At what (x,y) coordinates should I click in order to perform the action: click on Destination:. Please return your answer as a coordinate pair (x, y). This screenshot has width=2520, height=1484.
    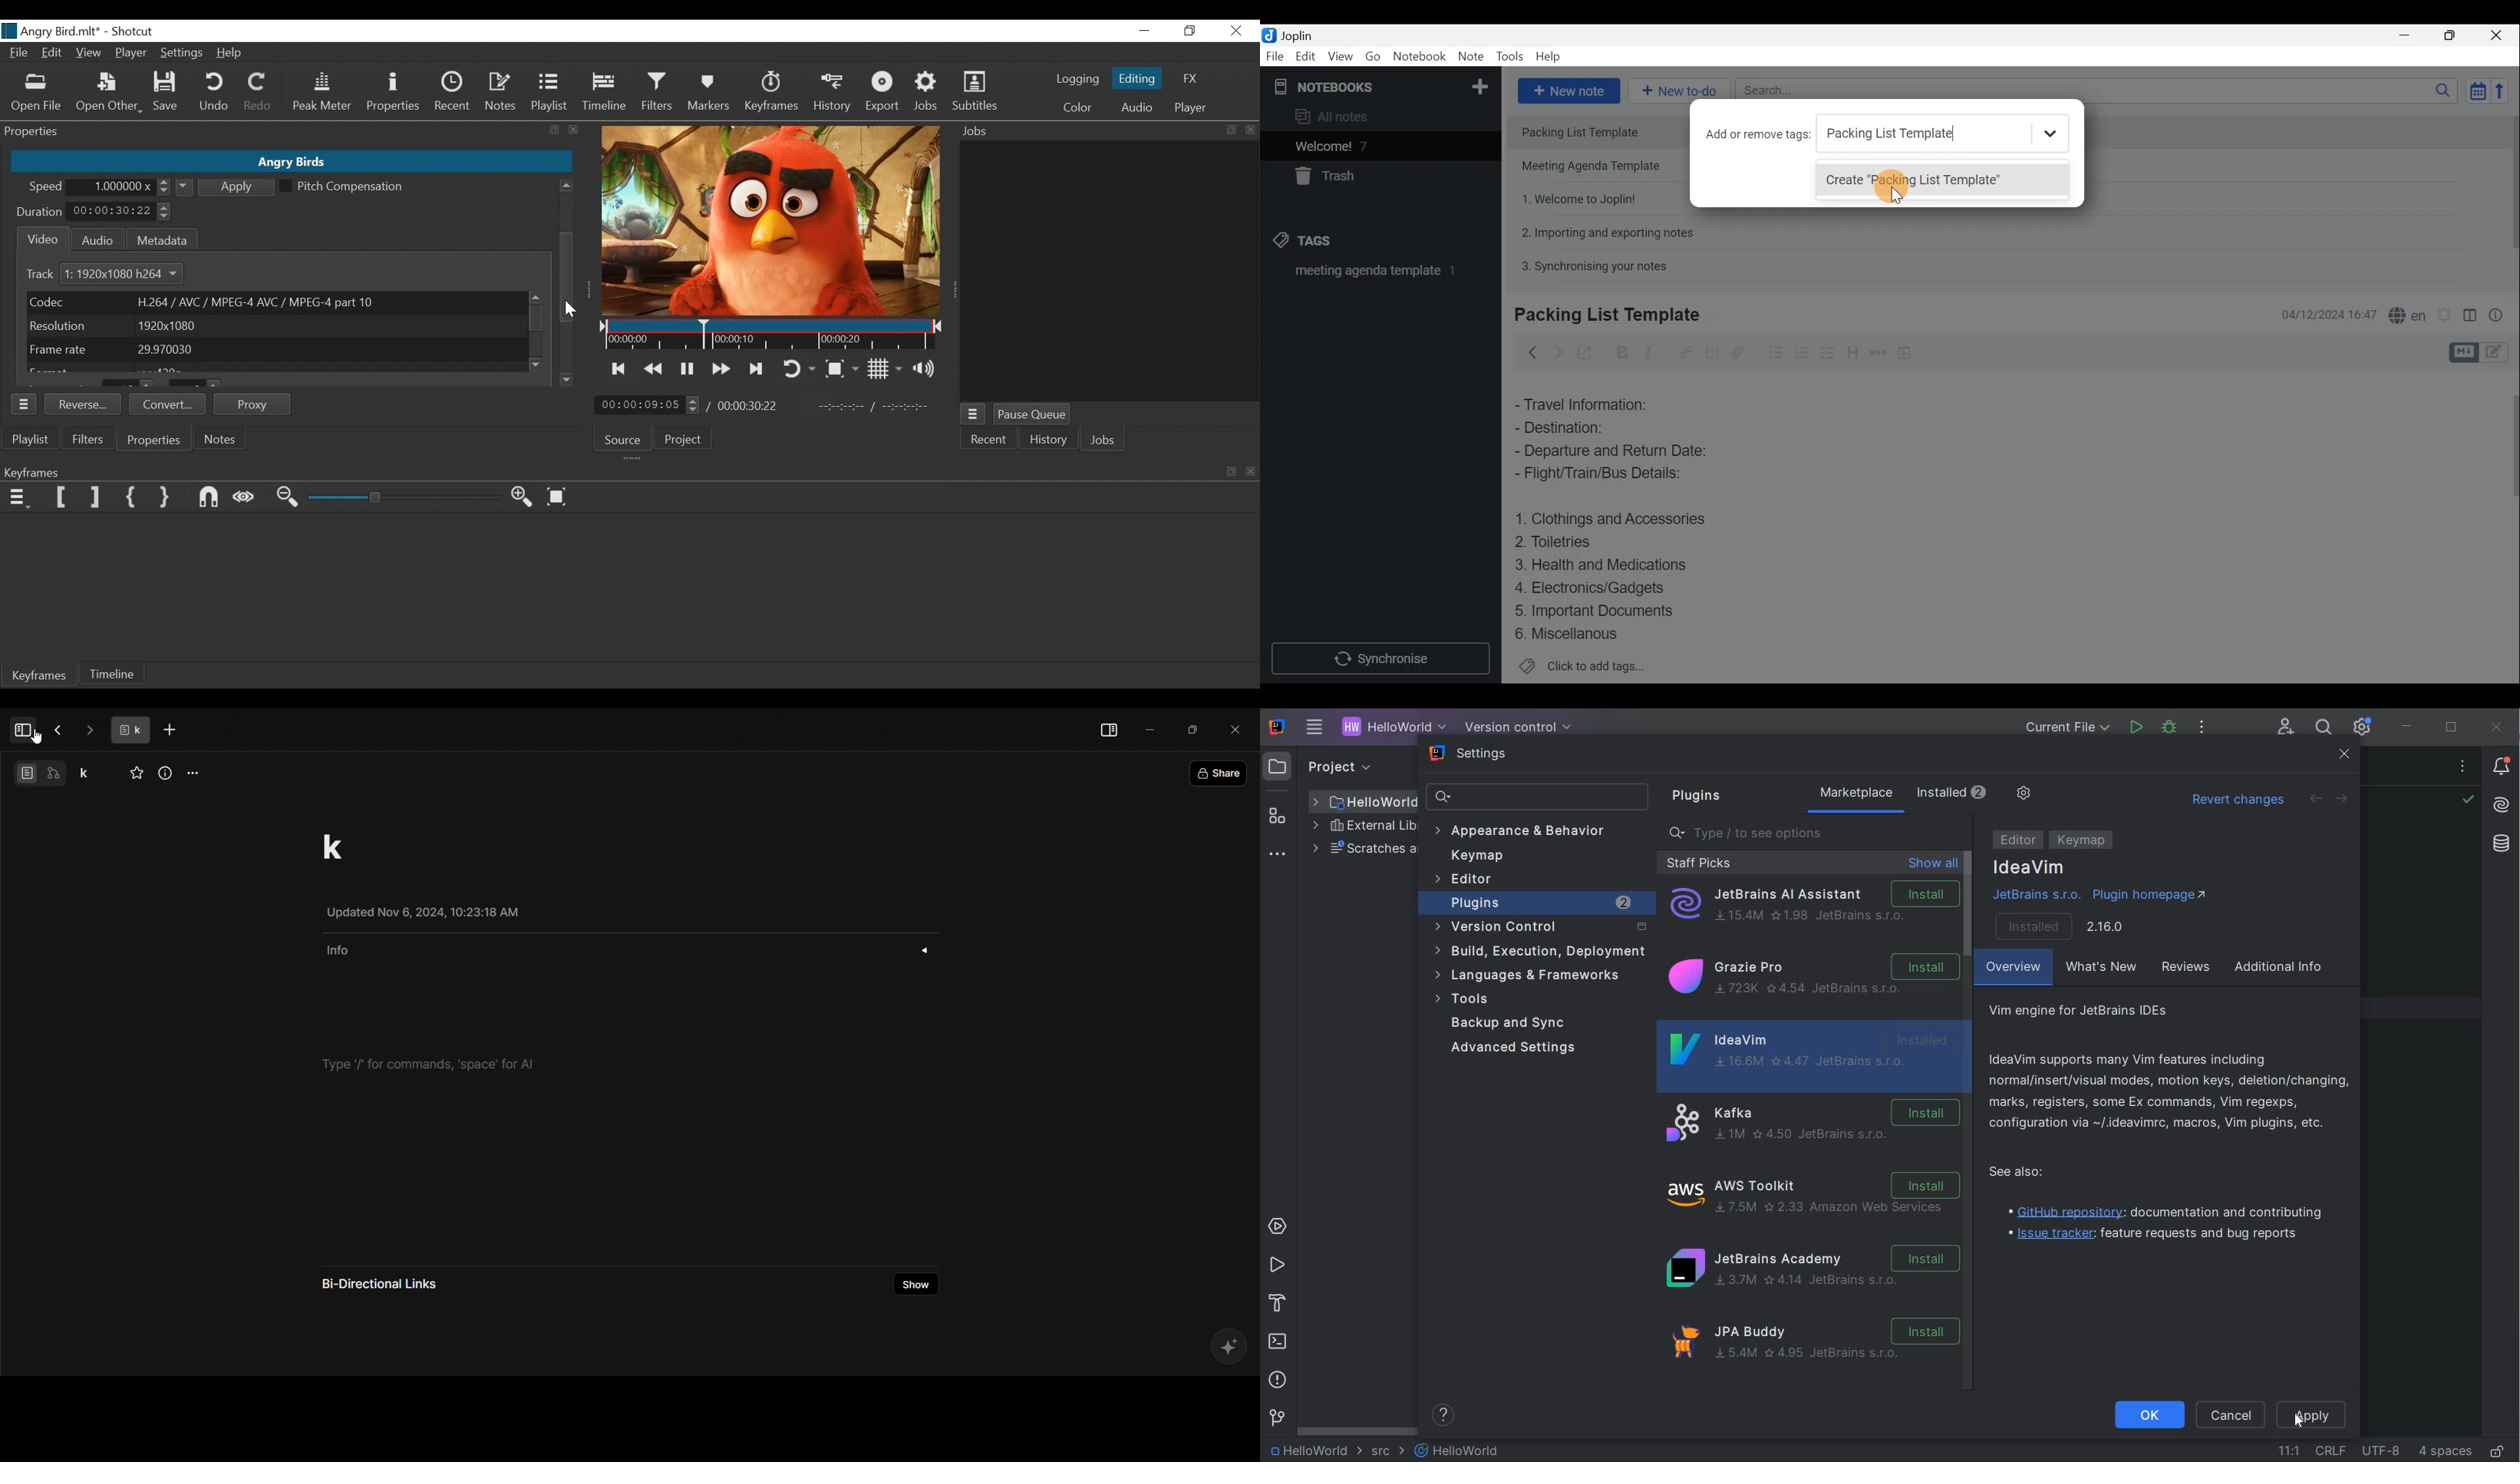
    Looking at the image, I should click on (1587, 428).